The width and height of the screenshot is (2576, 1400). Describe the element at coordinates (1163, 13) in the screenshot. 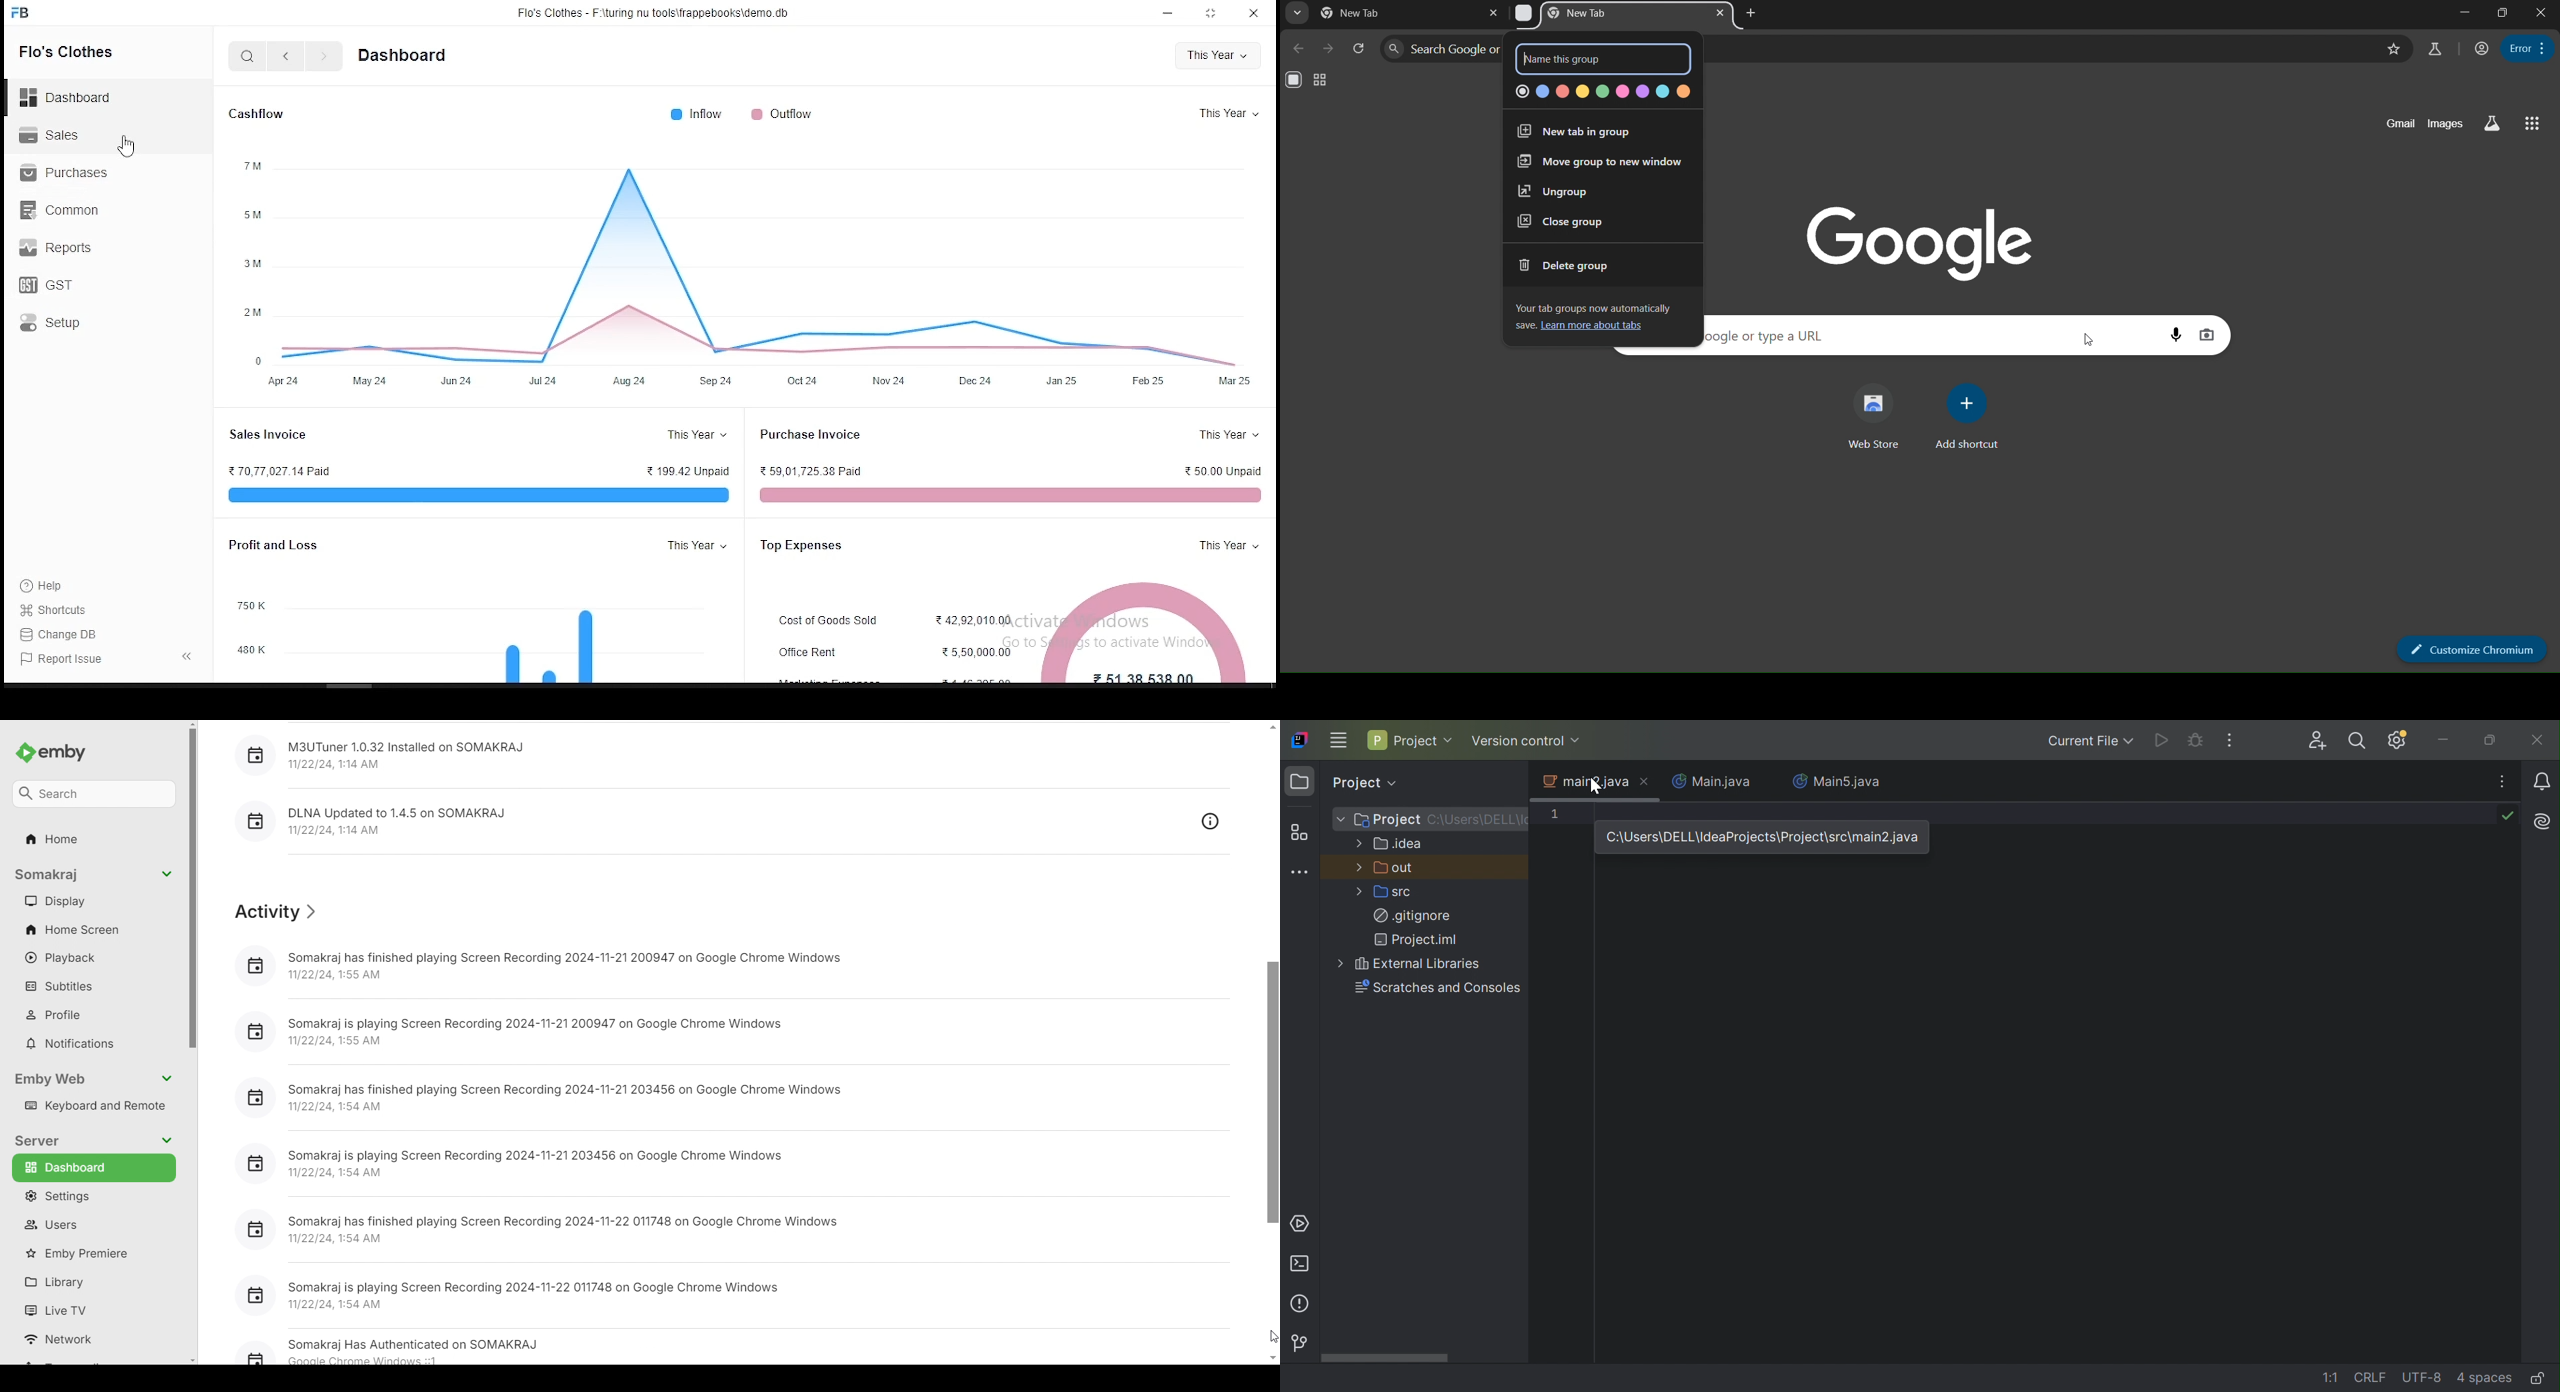

I see `minimize` at that location.